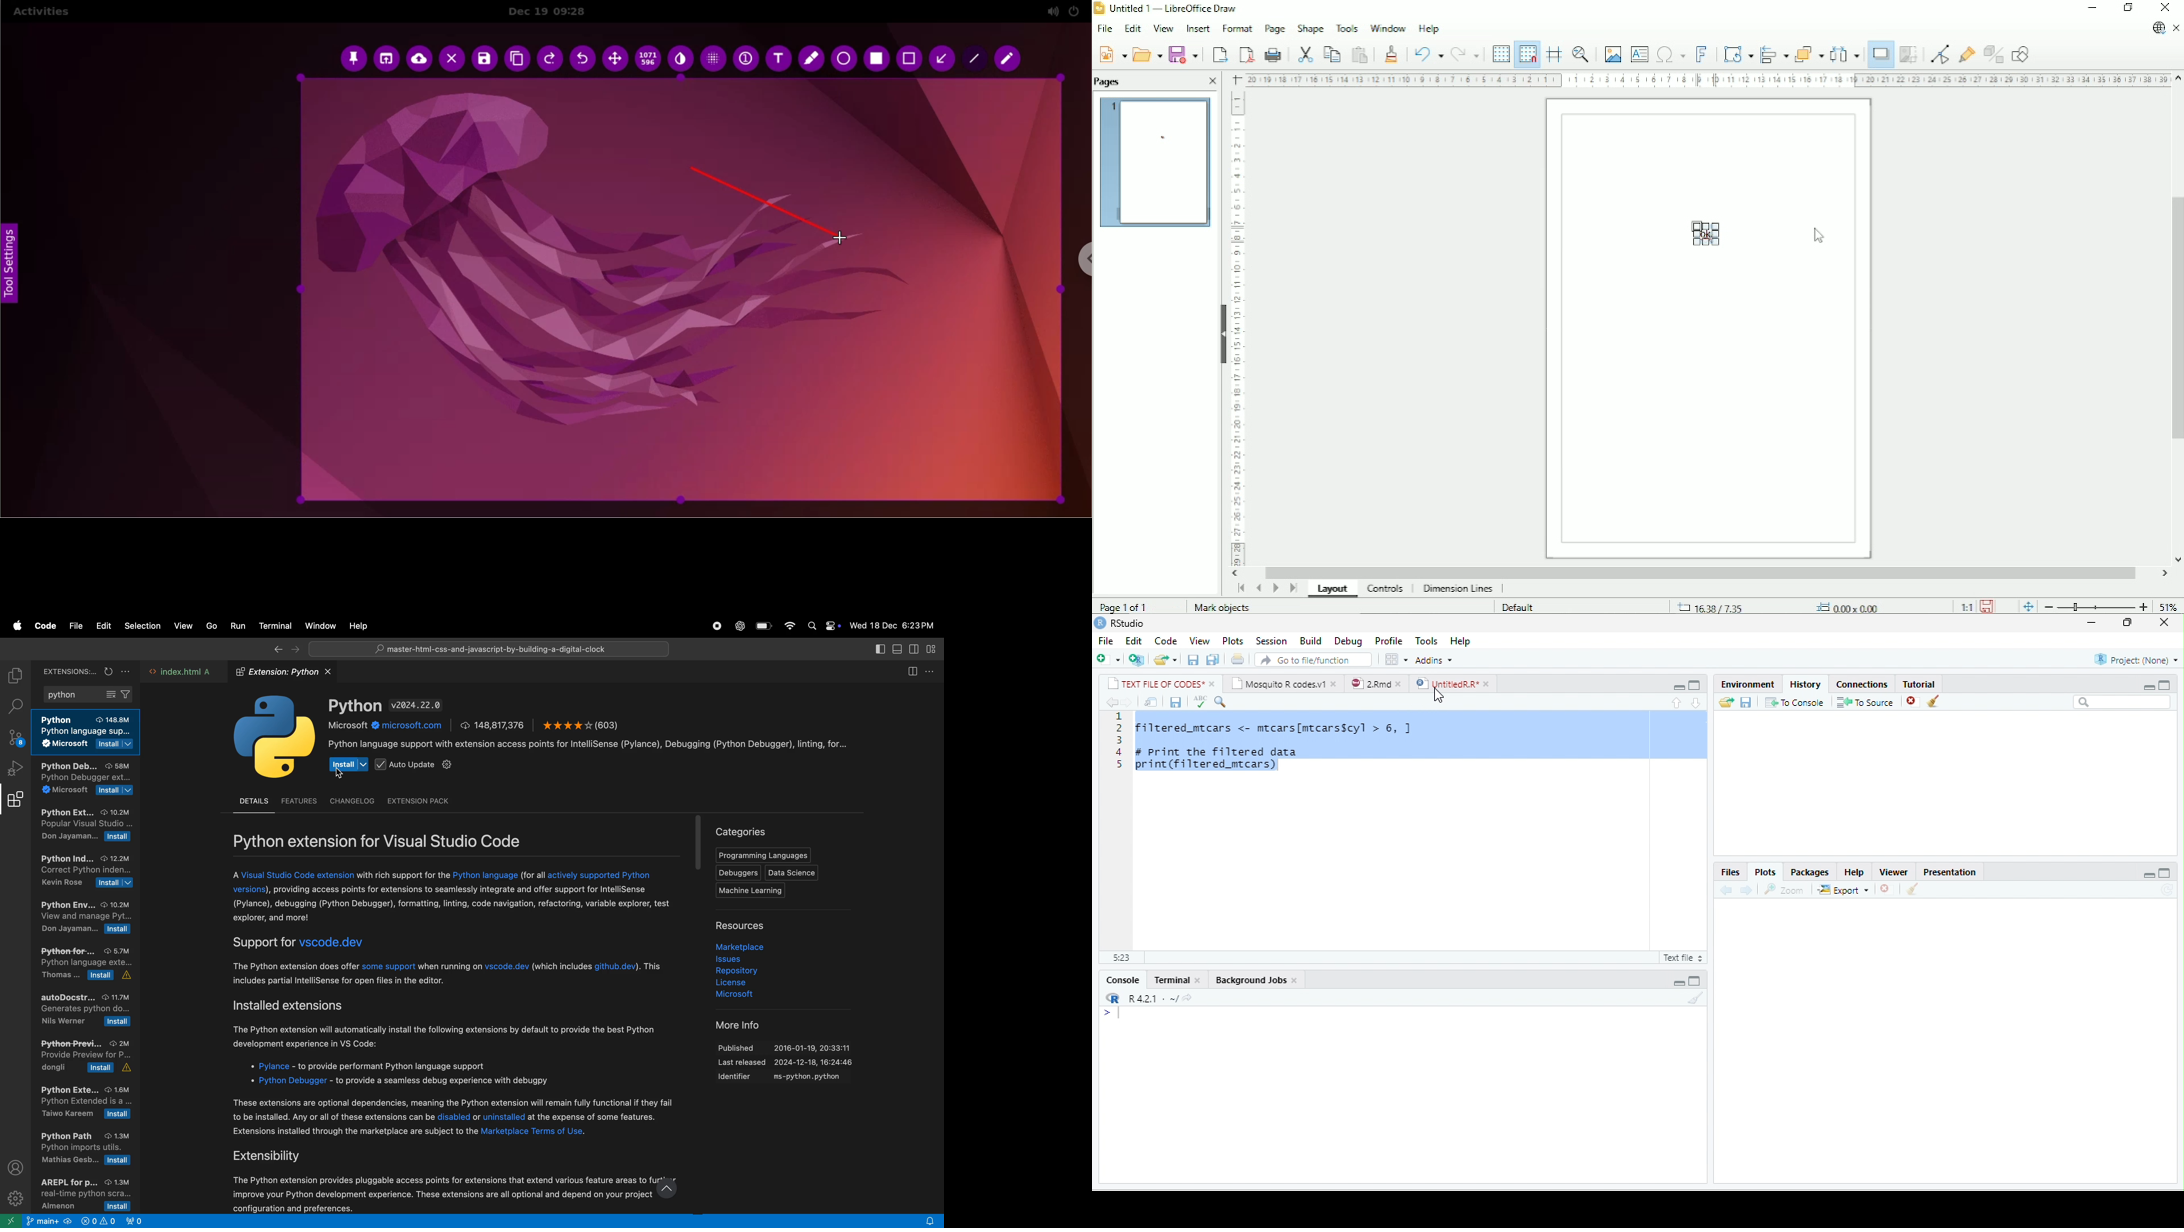 This screenshot has width=2184, height=1232. I want to click on Session, so click(1272, 640).